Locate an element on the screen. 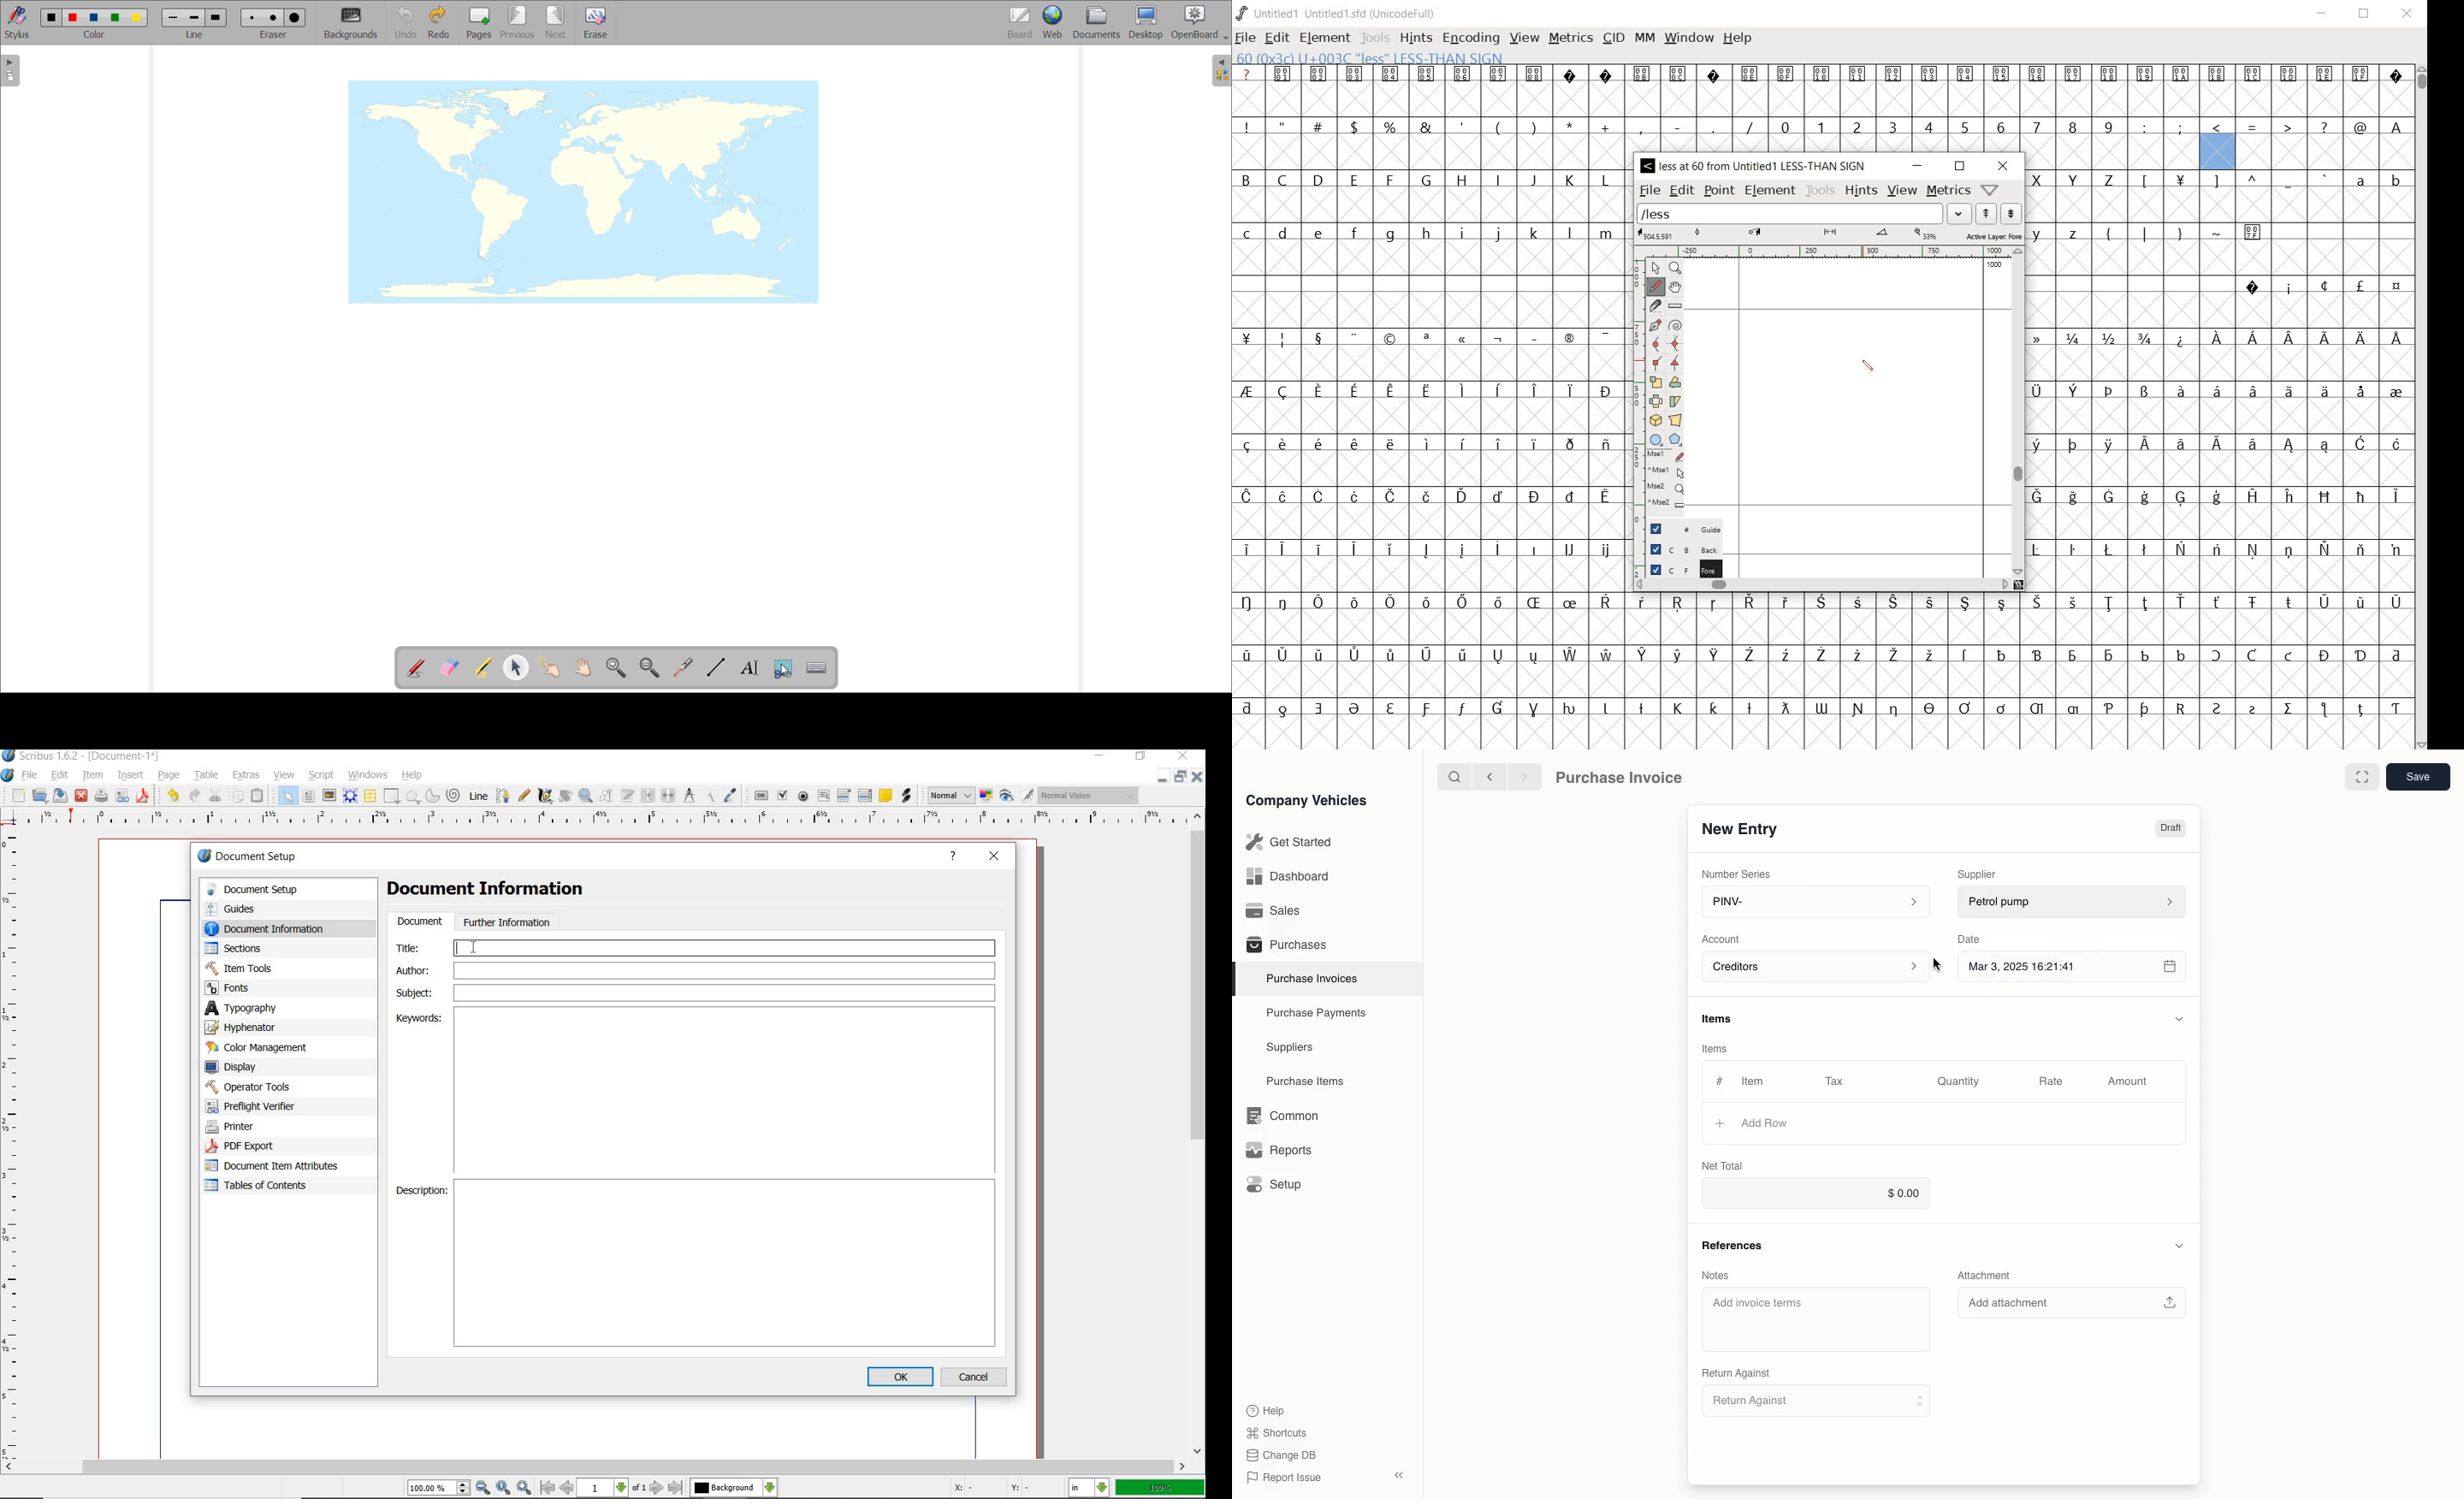 This screenshot has height=1512, width=2464. view is located at coordinates (284, 775).